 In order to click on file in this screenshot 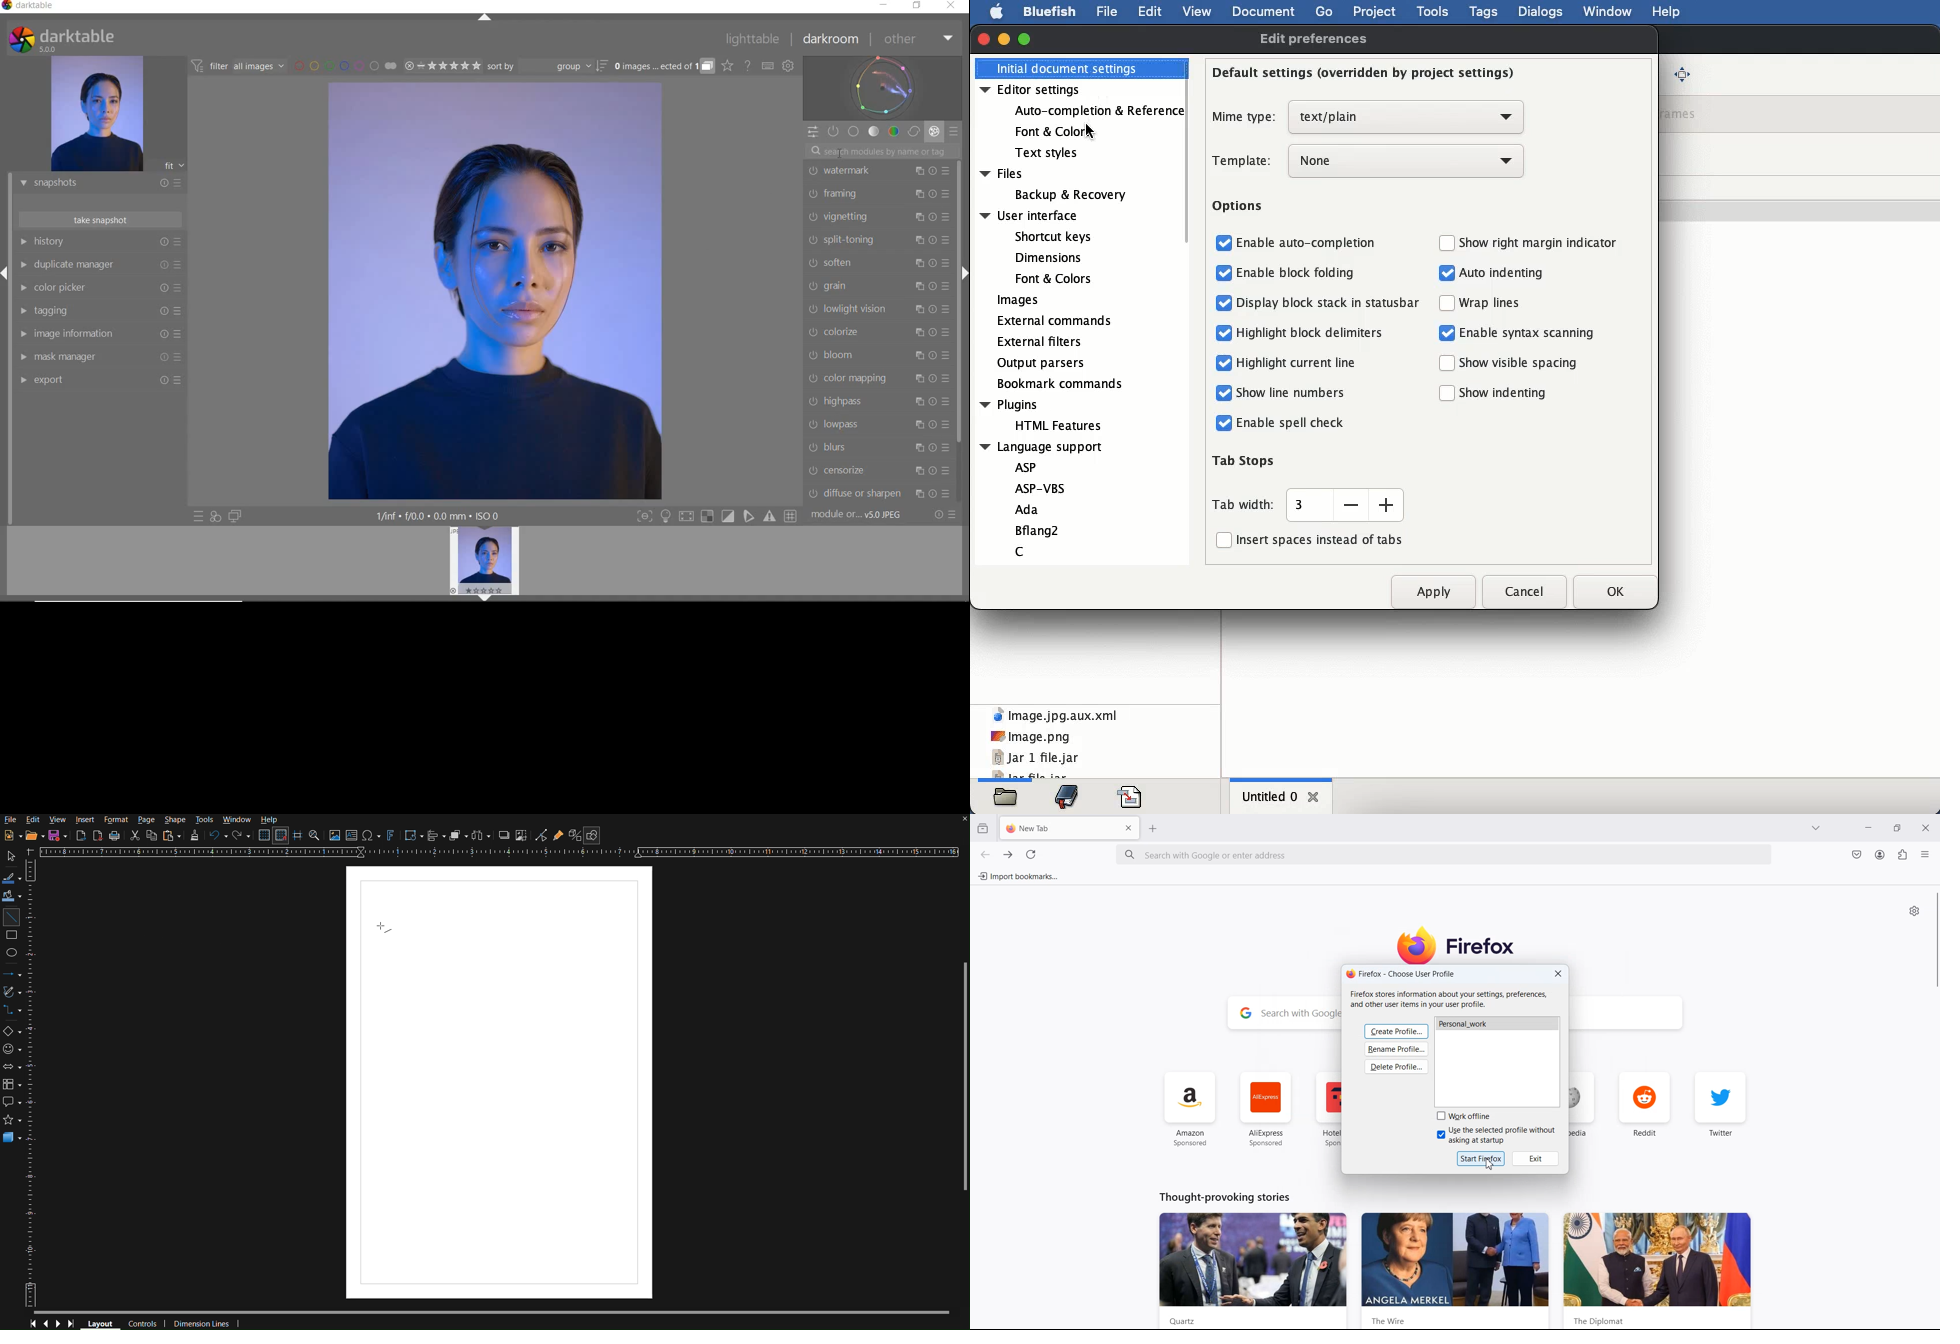, I will do `click(1106, 11)`.